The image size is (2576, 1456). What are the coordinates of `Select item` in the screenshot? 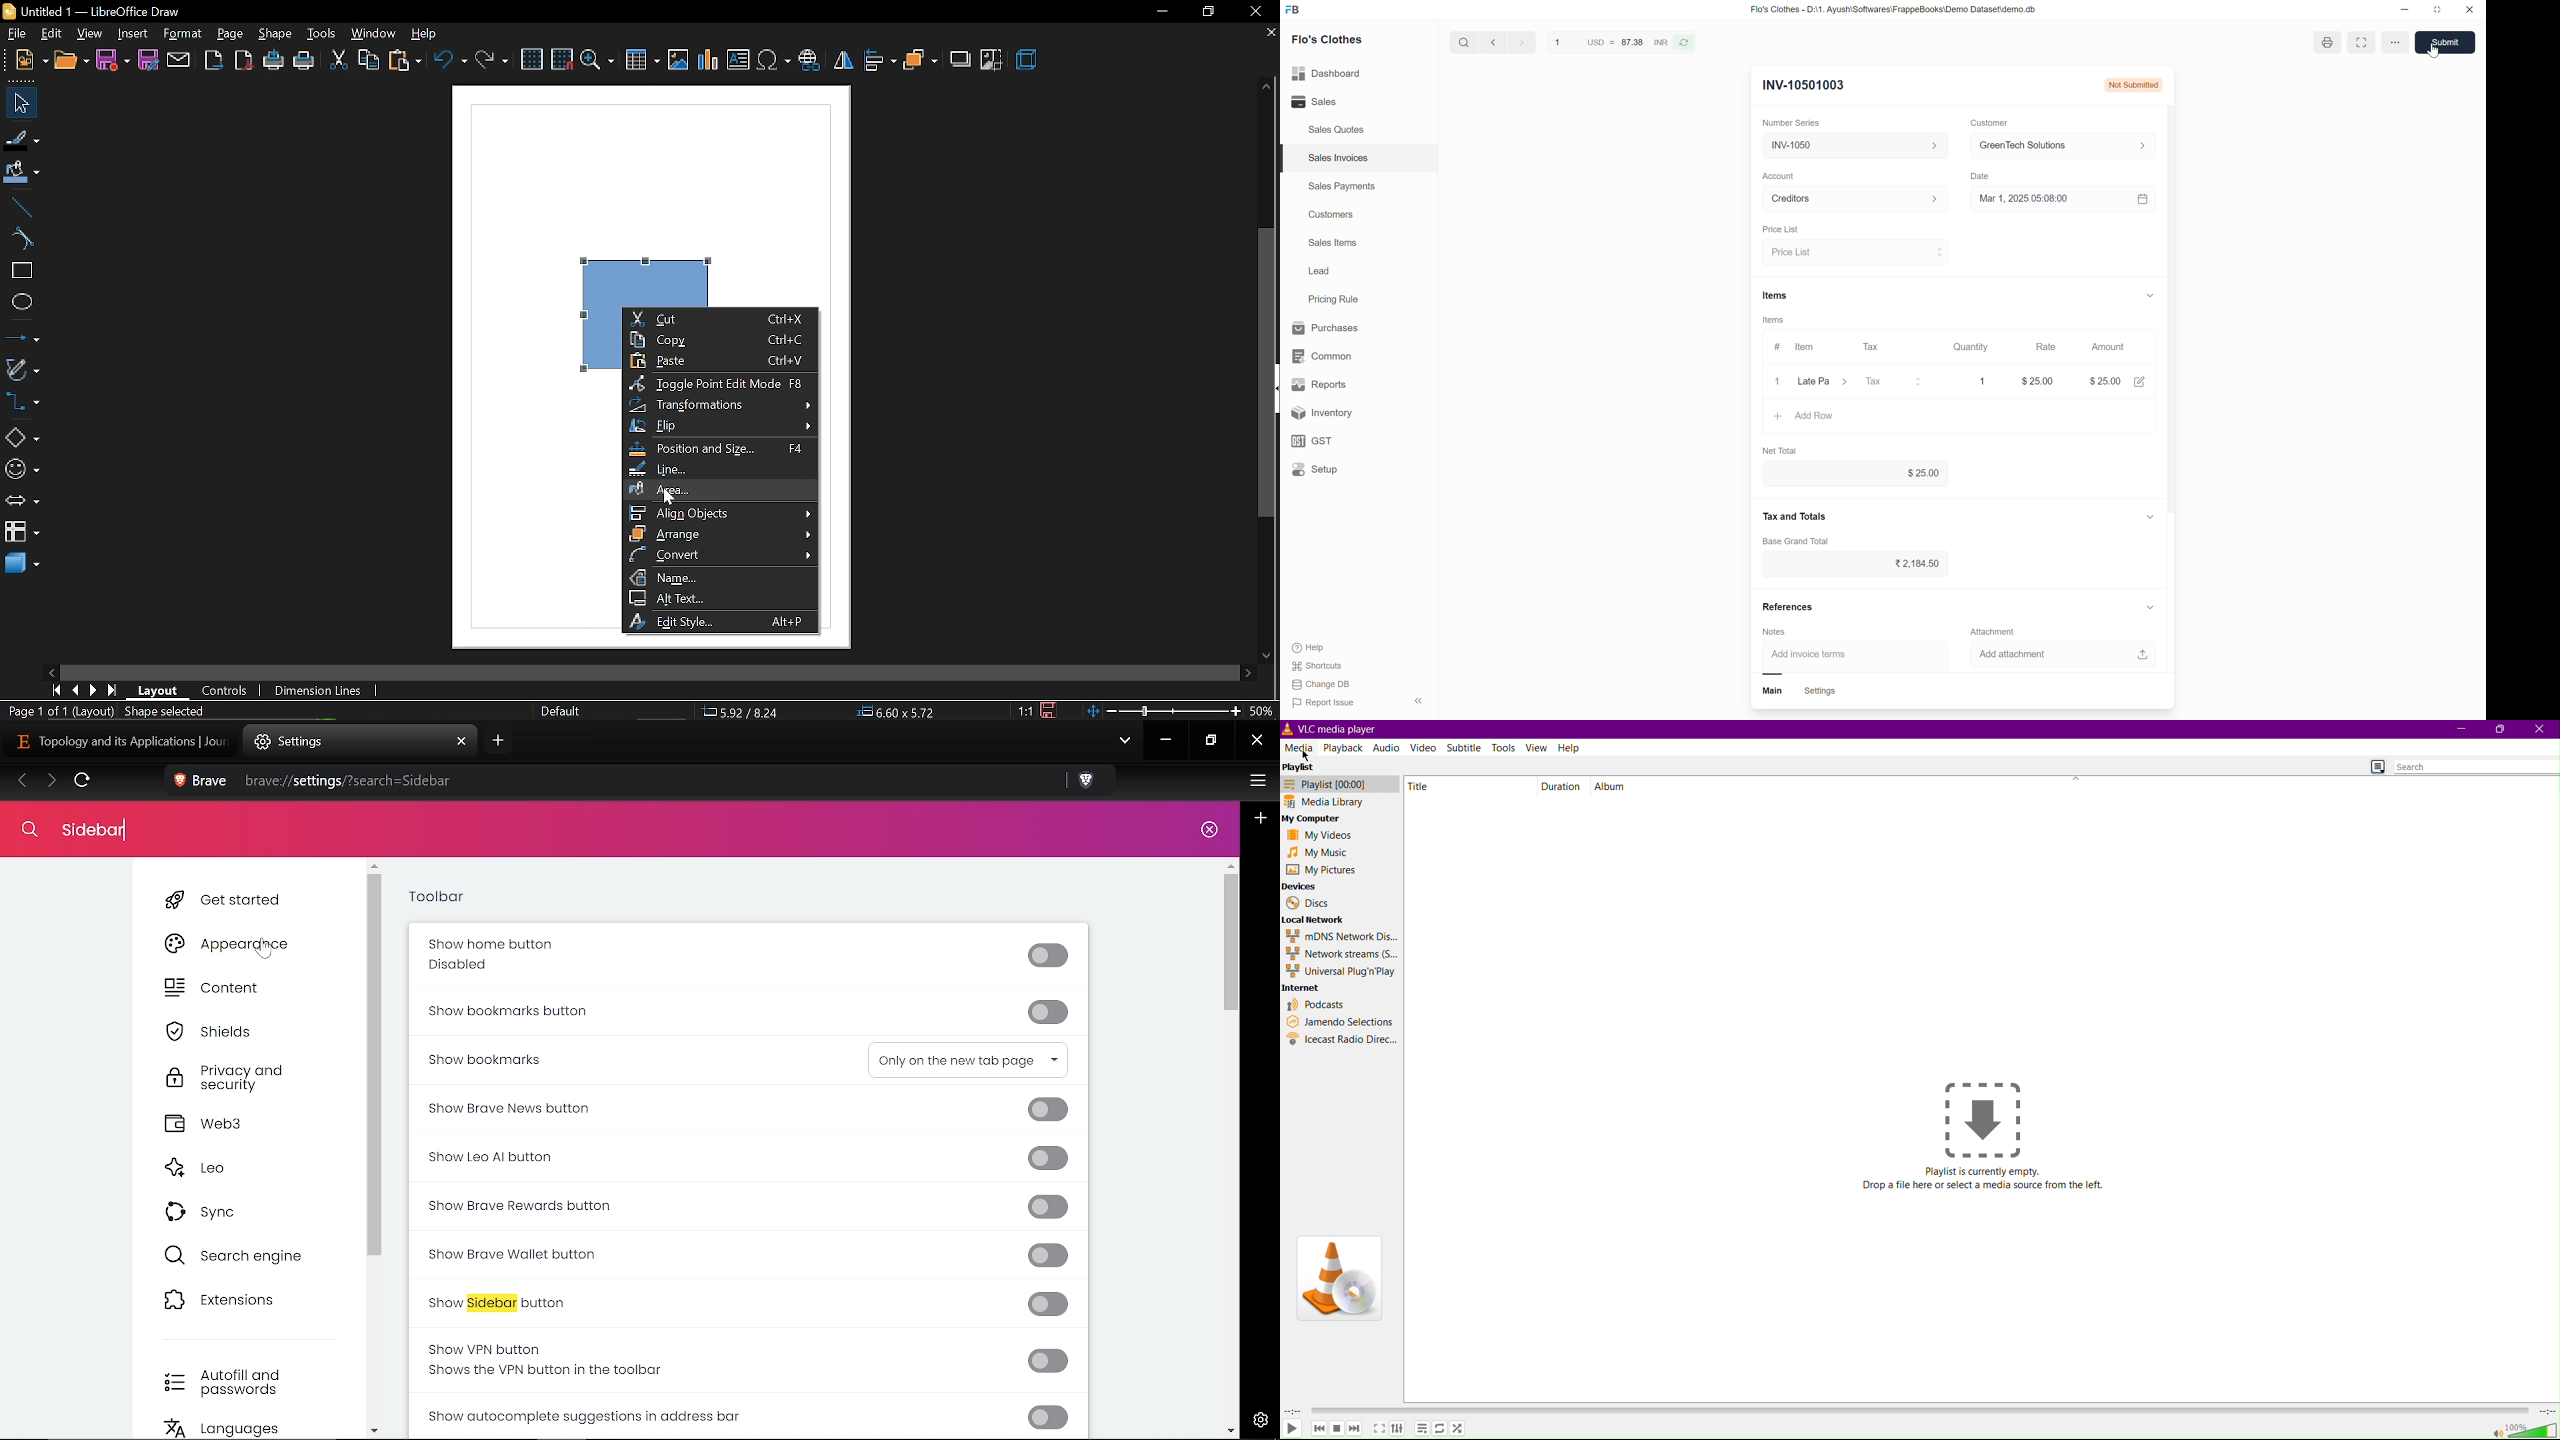 It's located at (1828, 382).